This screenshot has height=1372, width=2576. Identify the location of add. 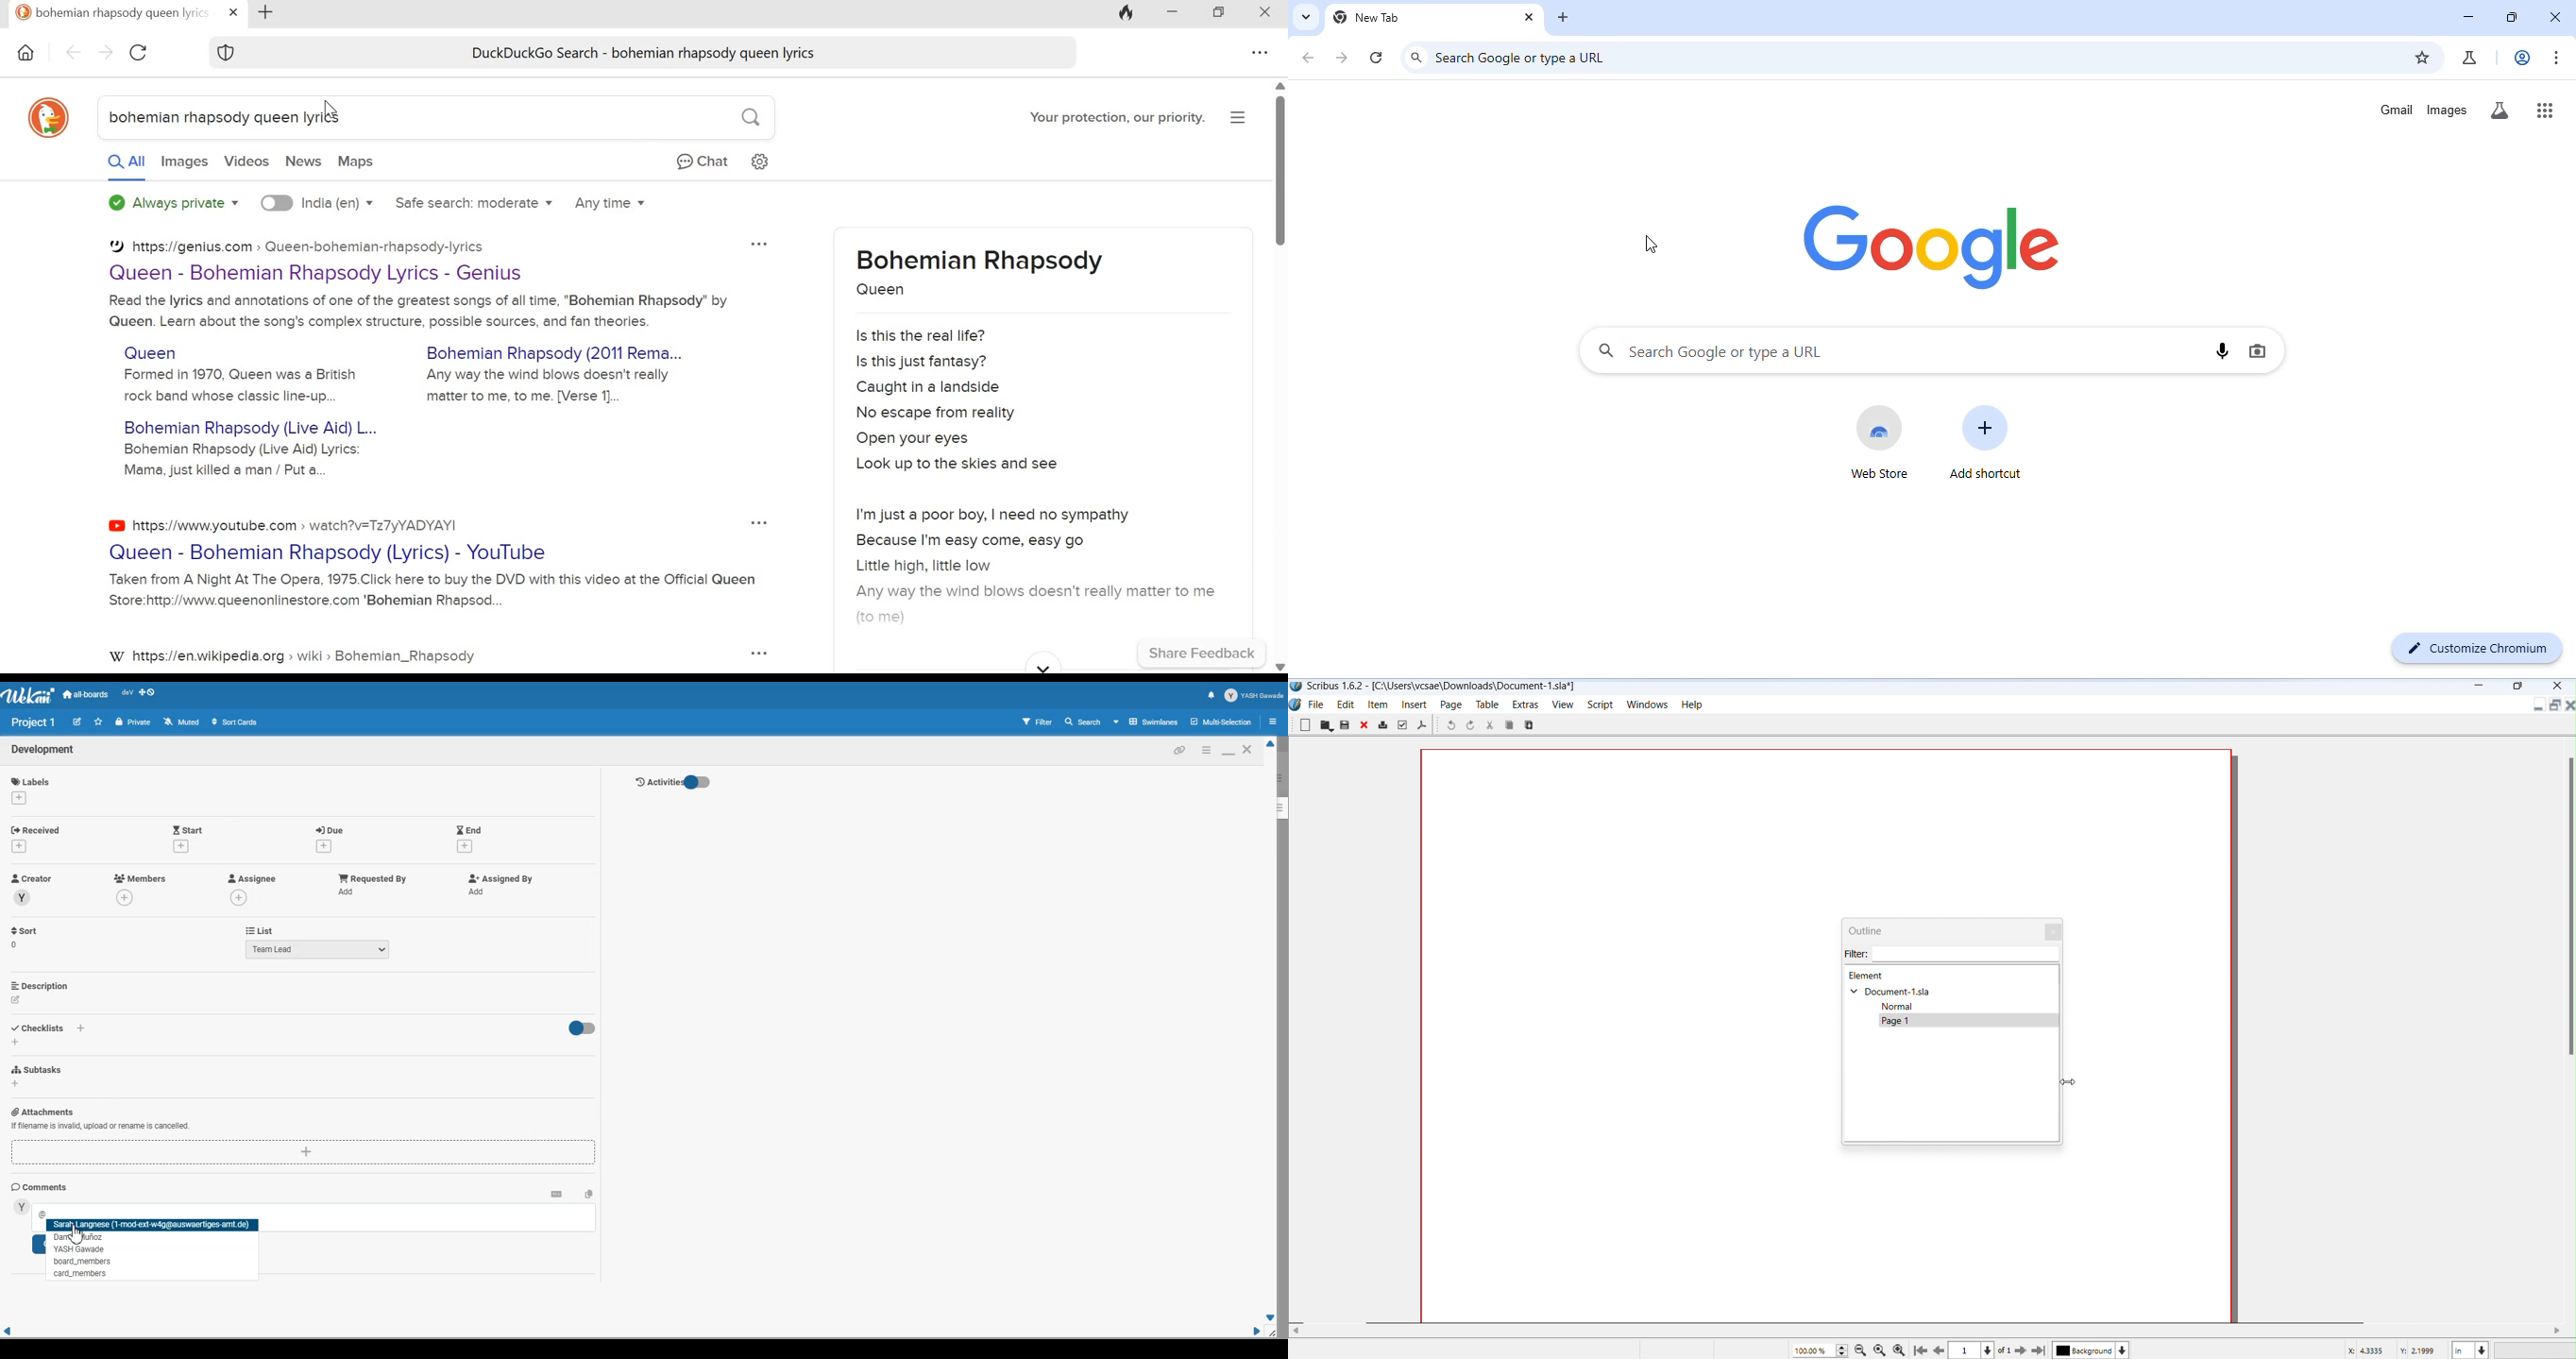
(83, 1029).